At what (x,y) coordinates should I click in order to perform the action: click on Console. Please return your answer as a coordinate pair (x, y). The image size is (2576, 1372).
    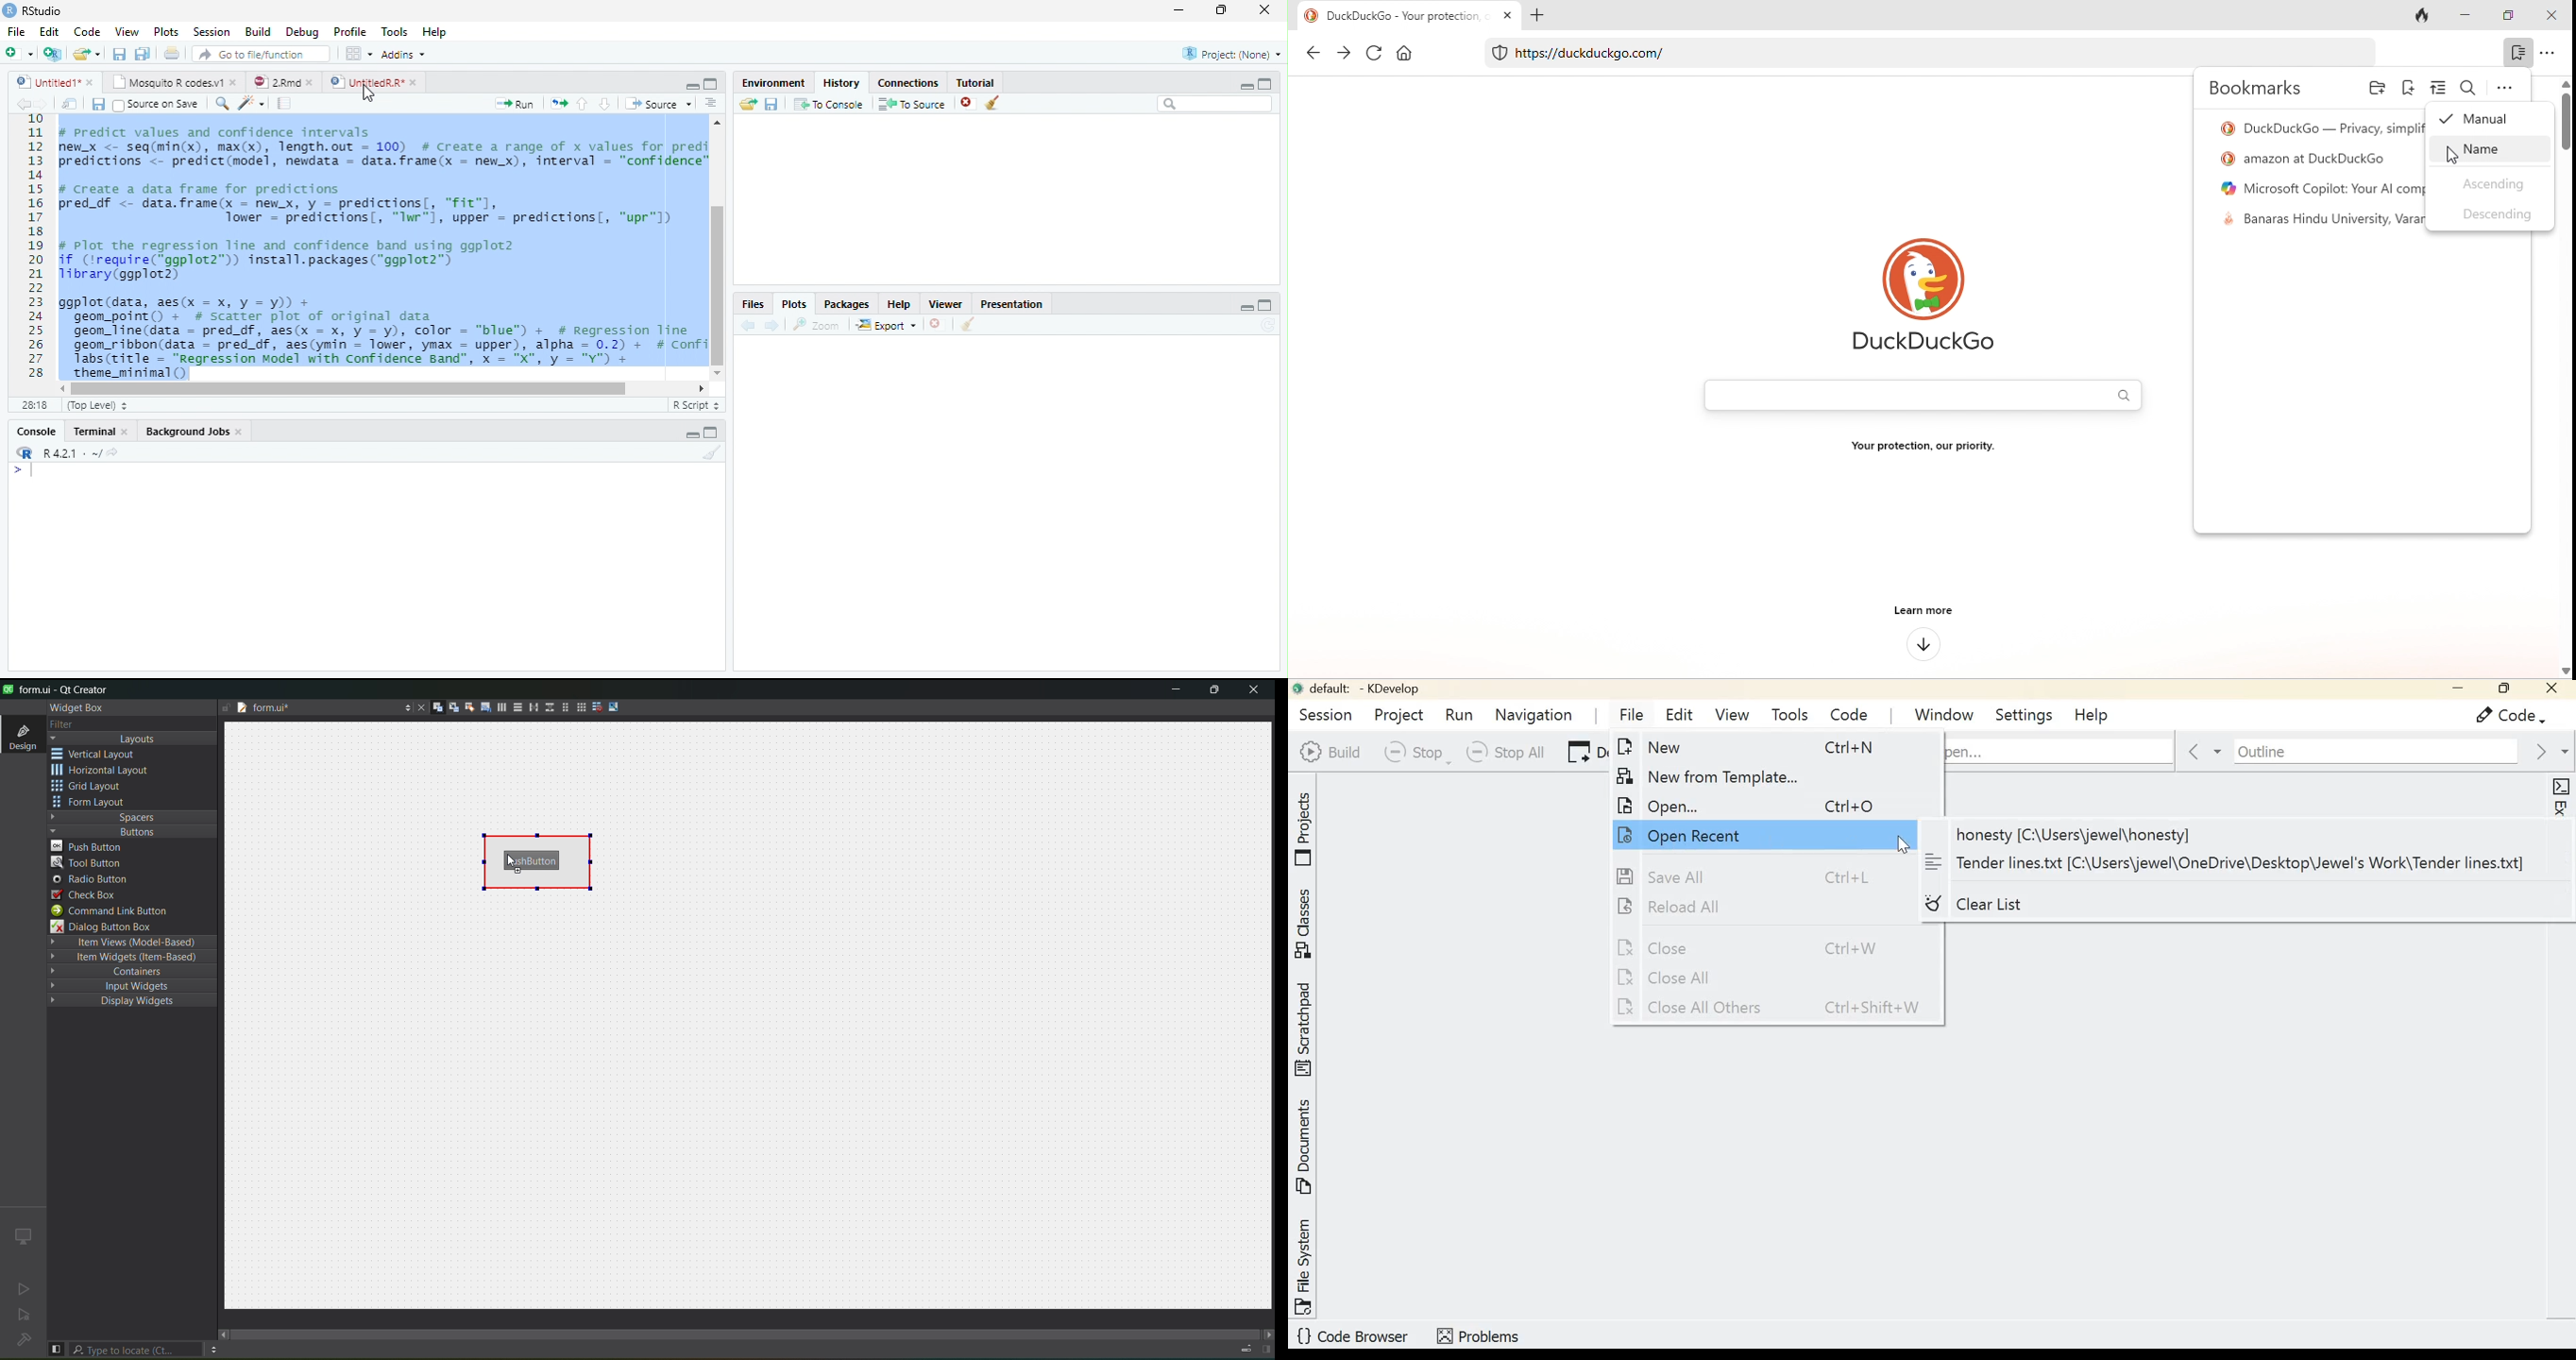
    Looking at the image, I should click on (35, 429).